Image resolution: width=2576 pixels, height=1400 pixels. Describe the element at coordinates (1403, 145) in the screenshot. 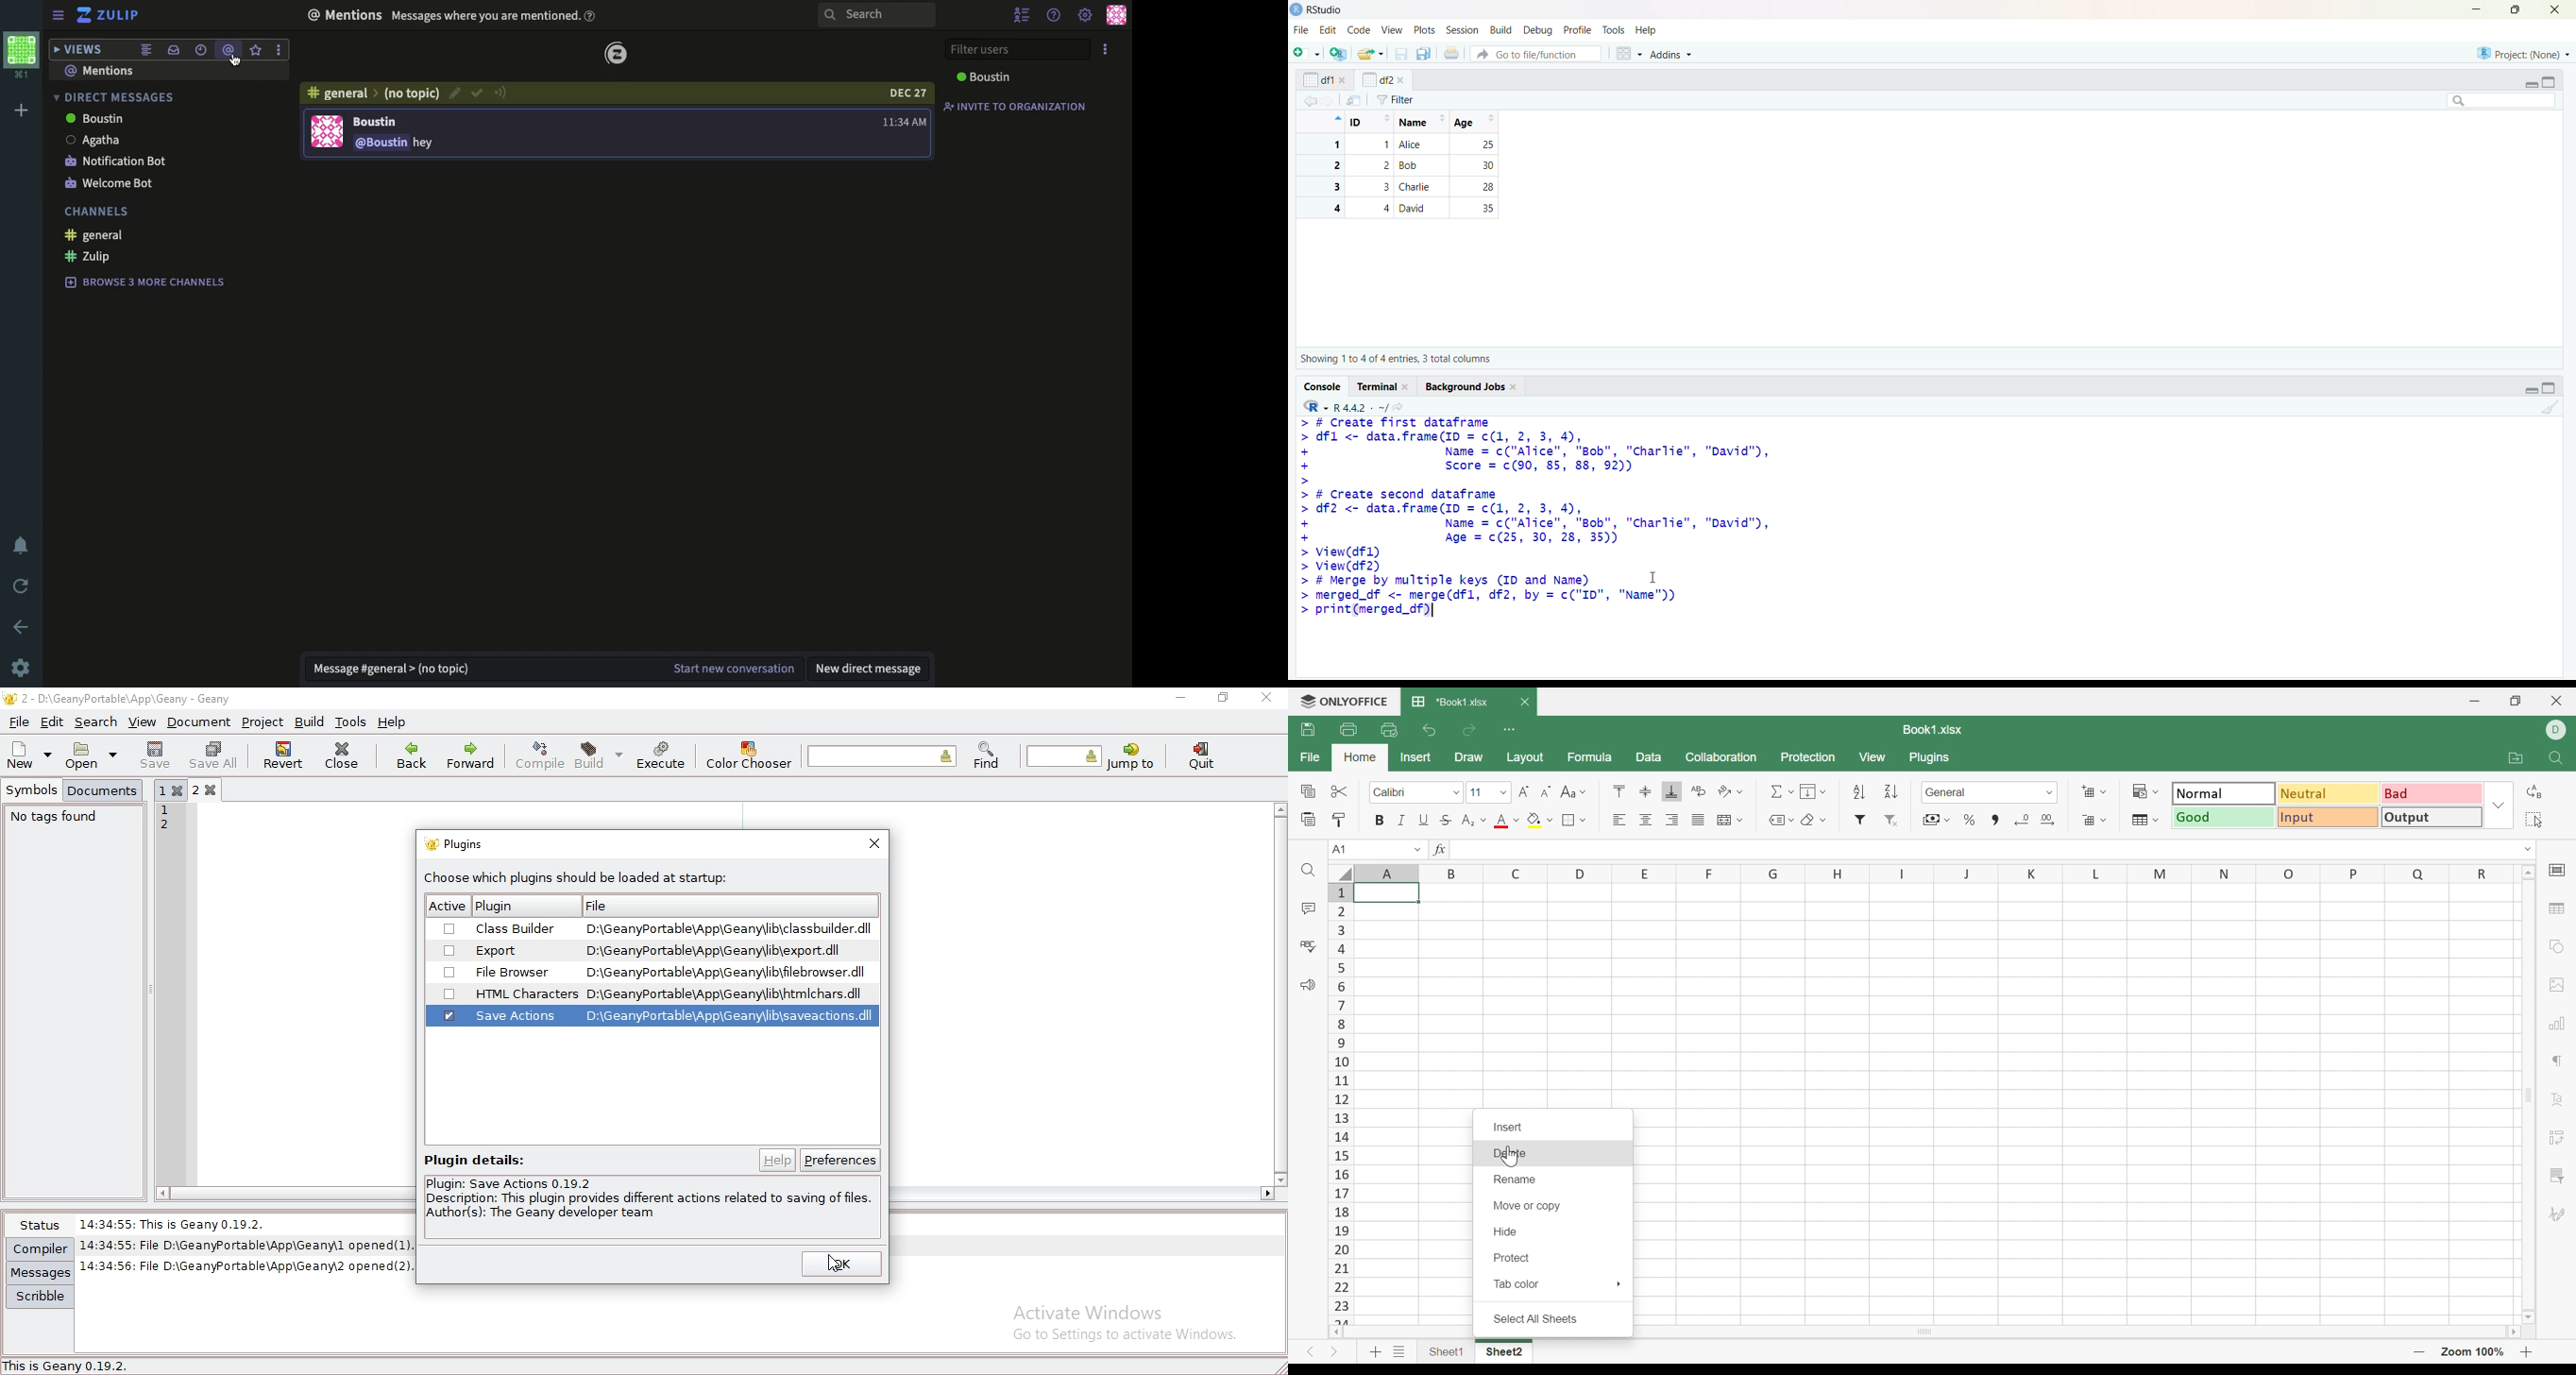

I see `1 1 Alice 25` at that location.